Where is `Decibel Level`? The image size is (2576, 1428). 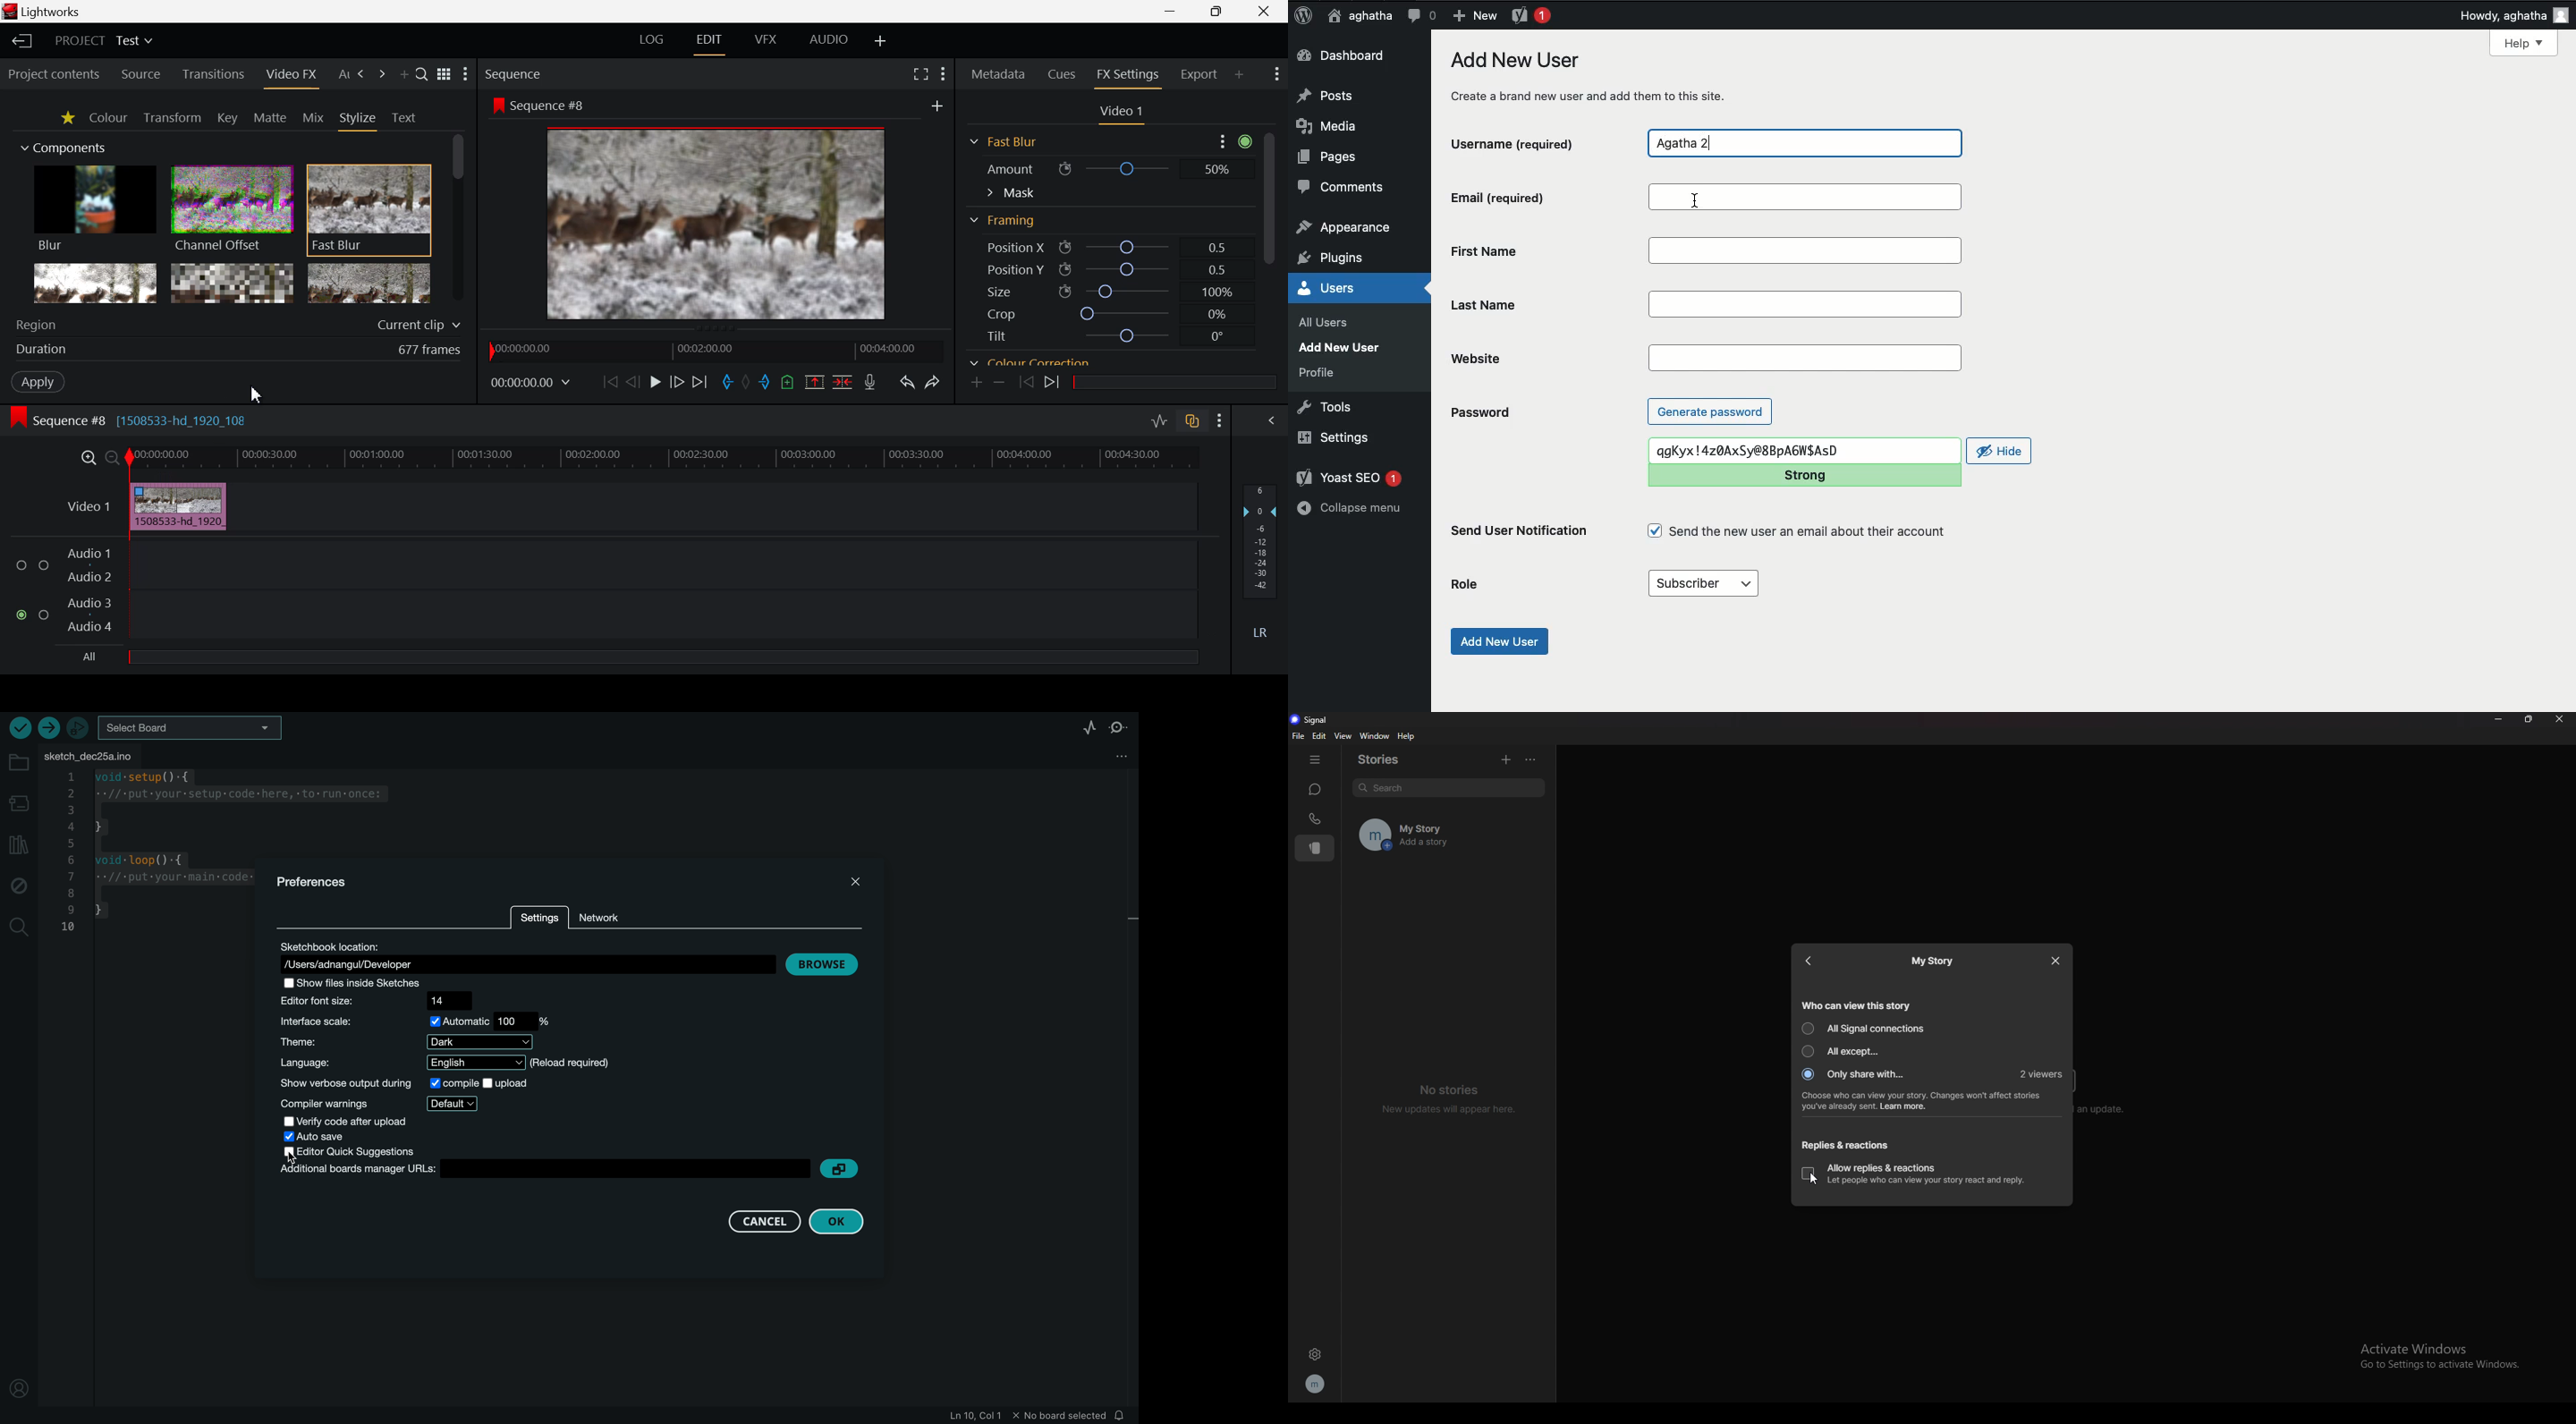 Decibel Level is located at coordinates (1260, 564).